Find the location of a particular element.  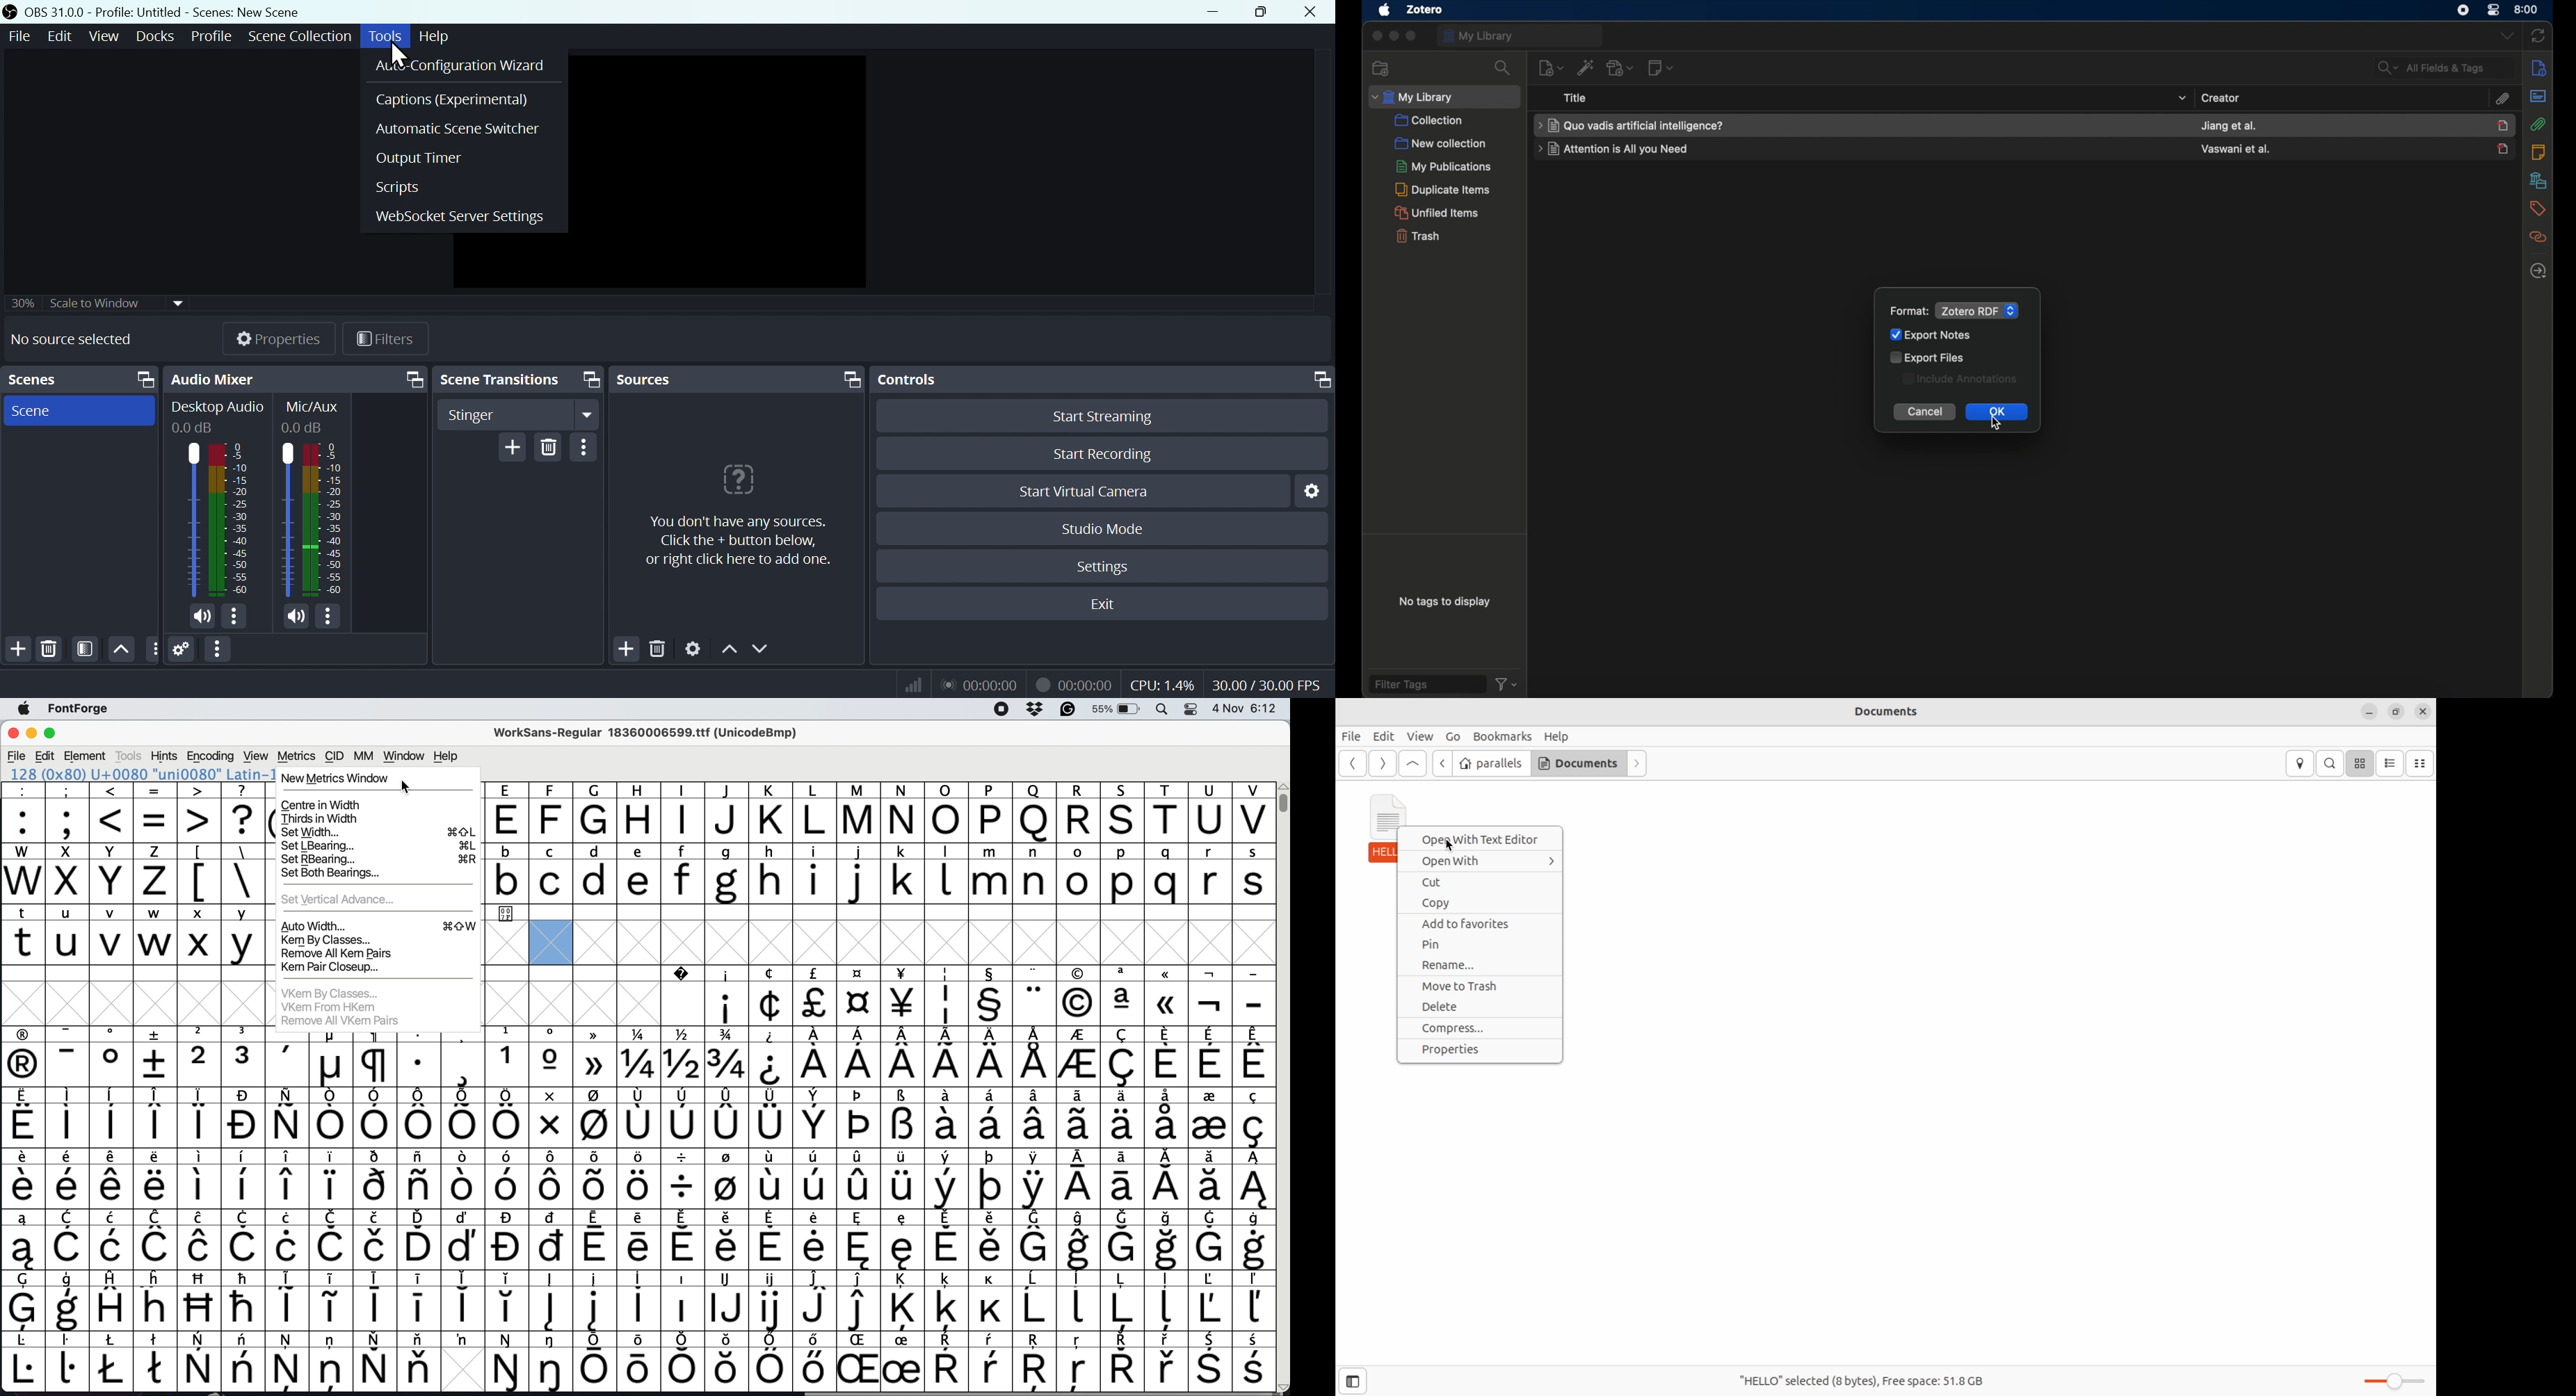

format dropdown menu is located at coordinates (1977, 310).